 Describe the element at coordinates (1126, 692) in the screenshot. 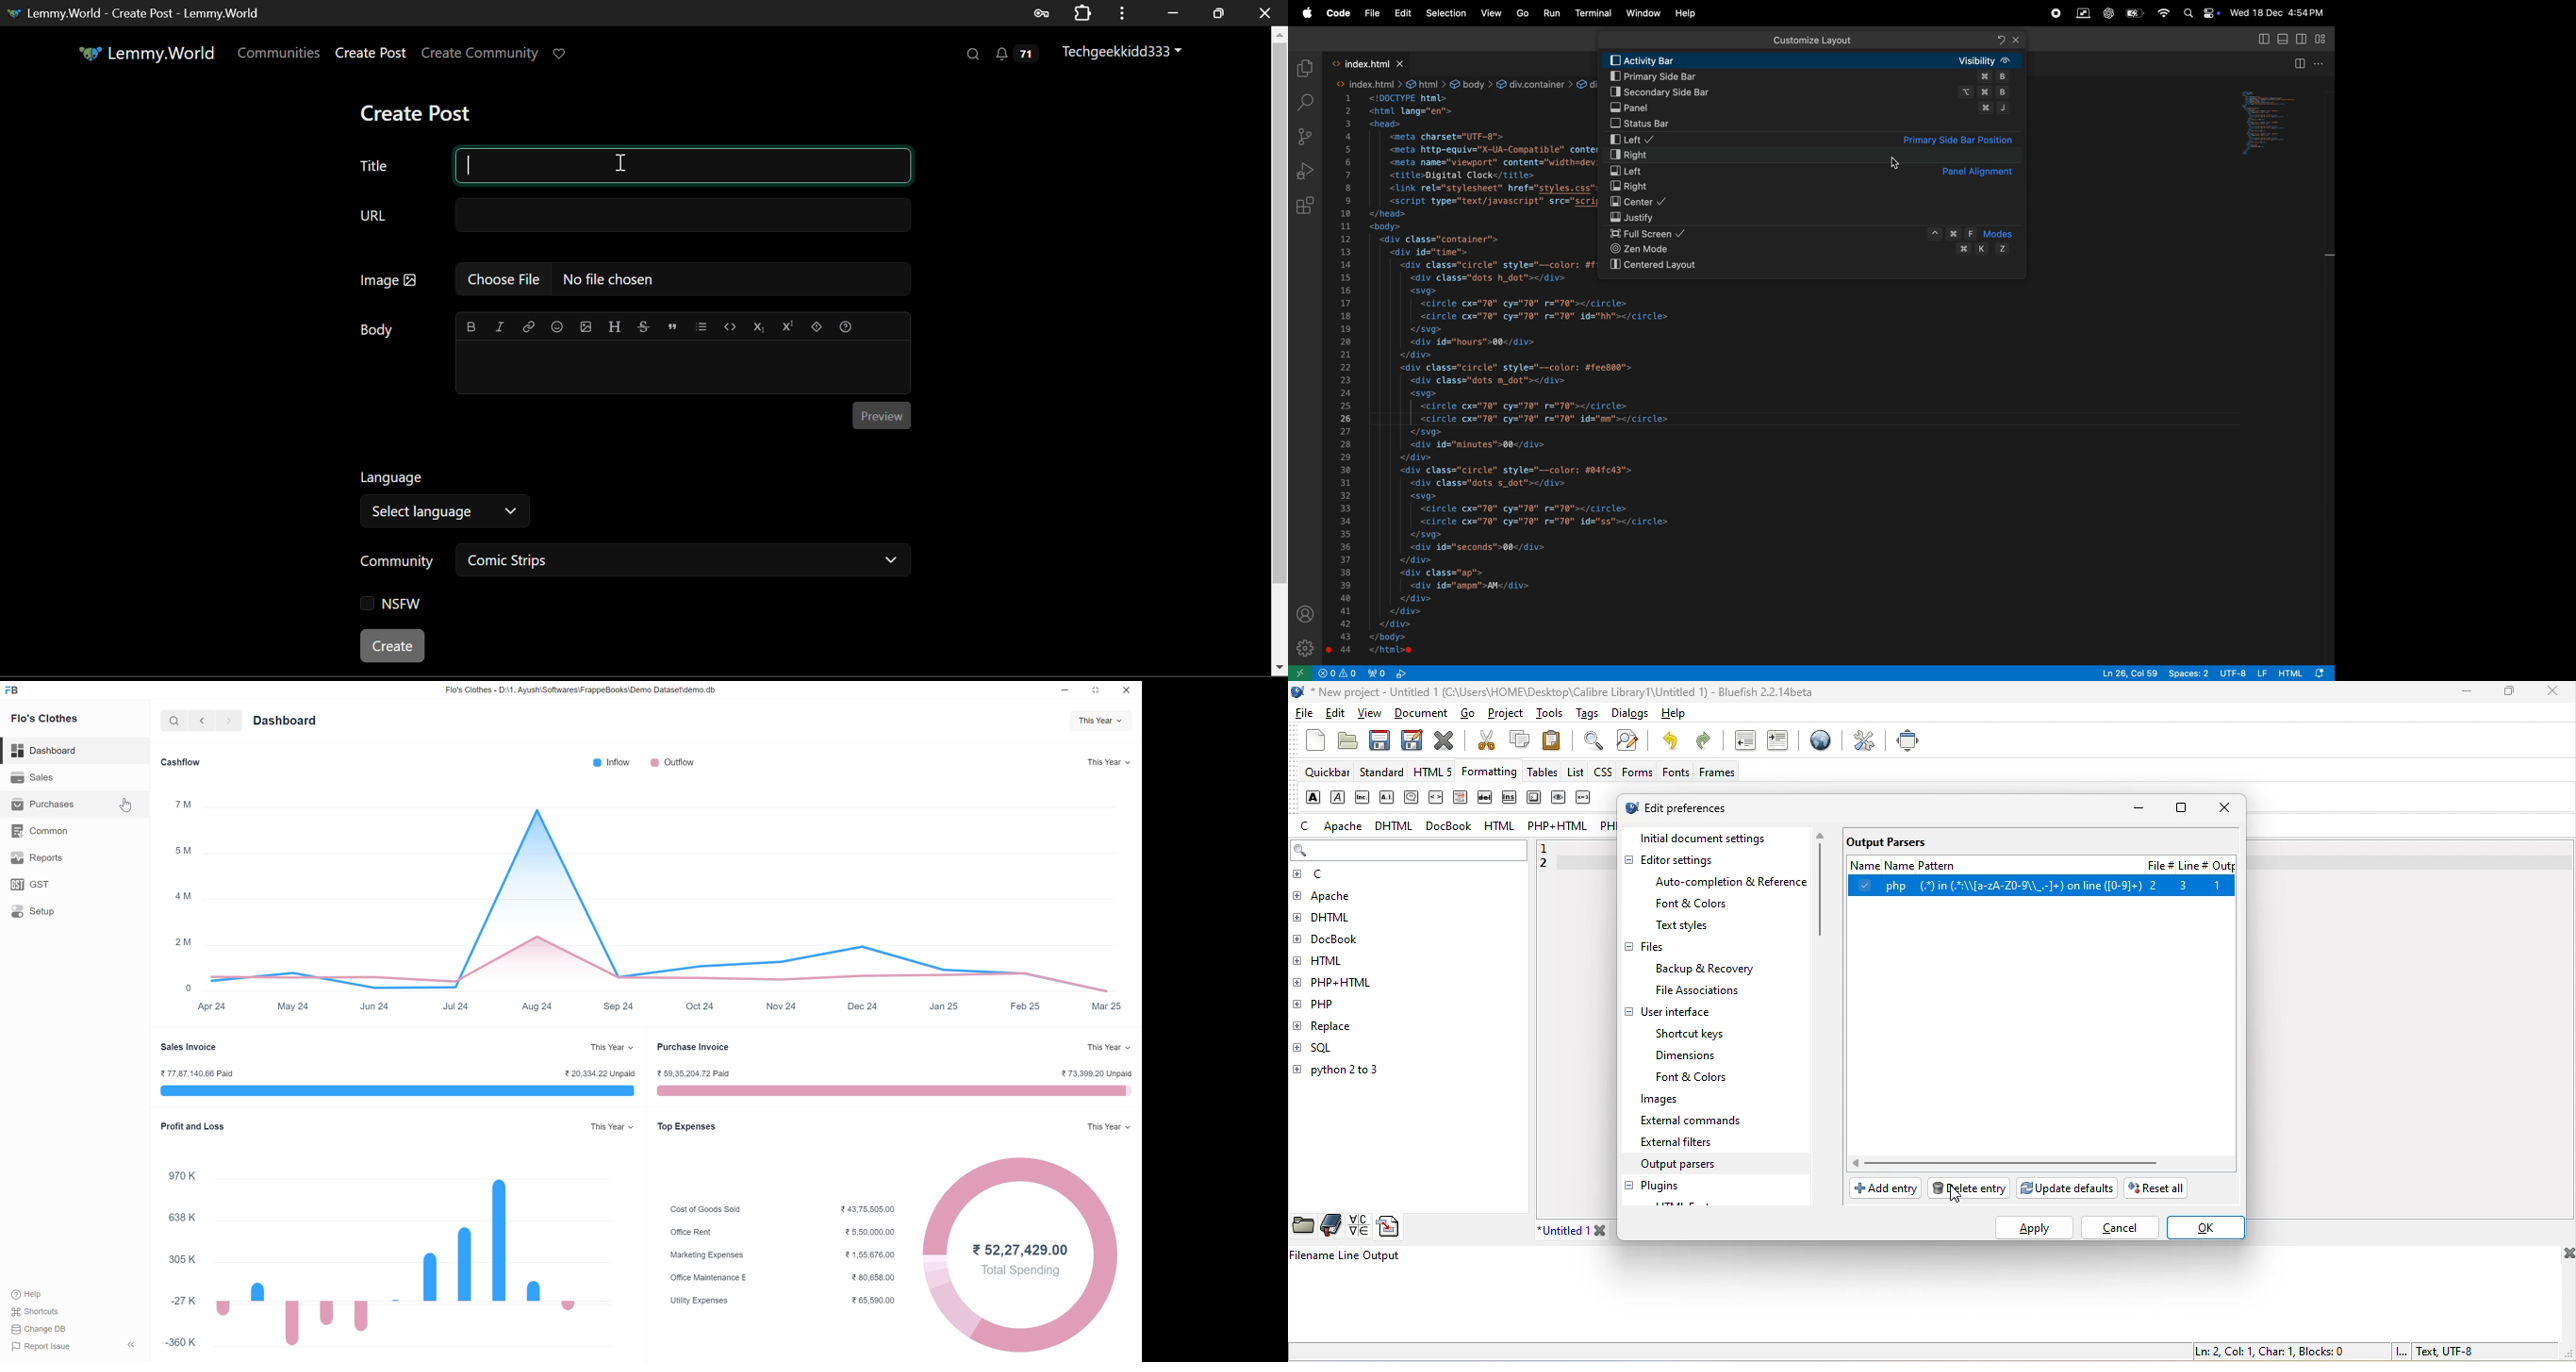

I see `close` at that location.